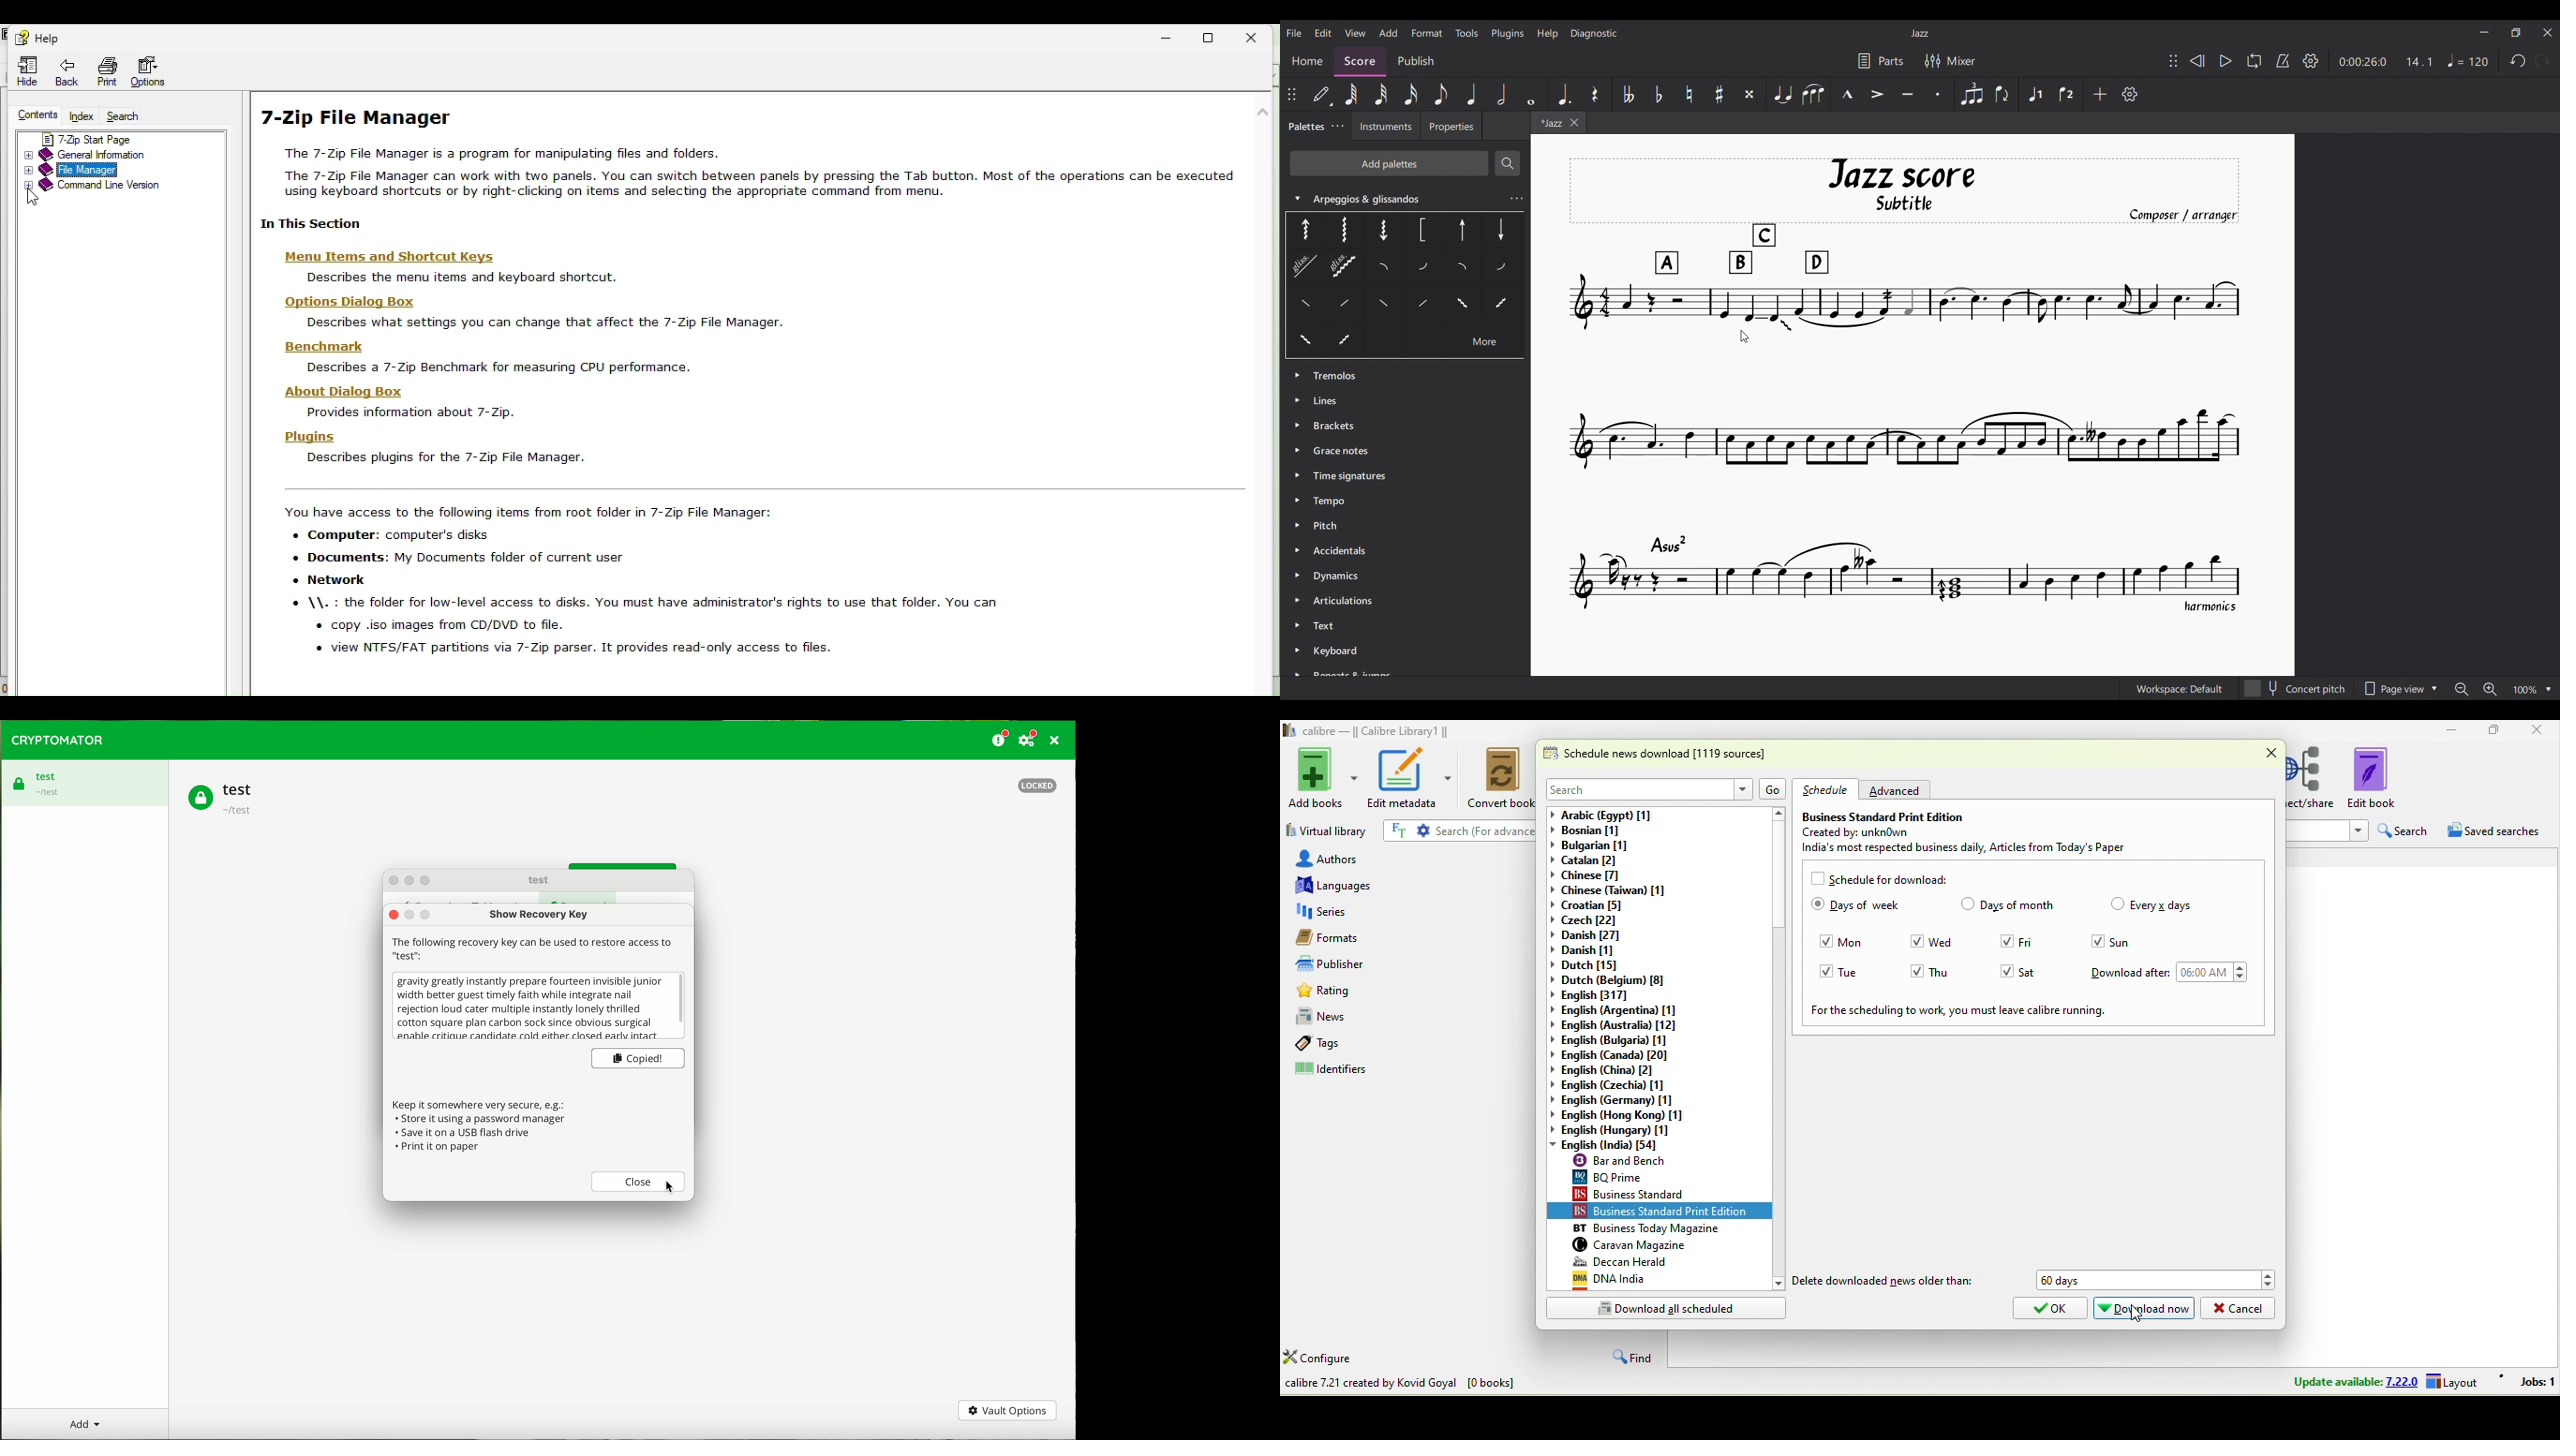 The image size is (2576, 1456). Describe the element at coordinates (1507, 163) in the screenshot. I see `Search` at that location.